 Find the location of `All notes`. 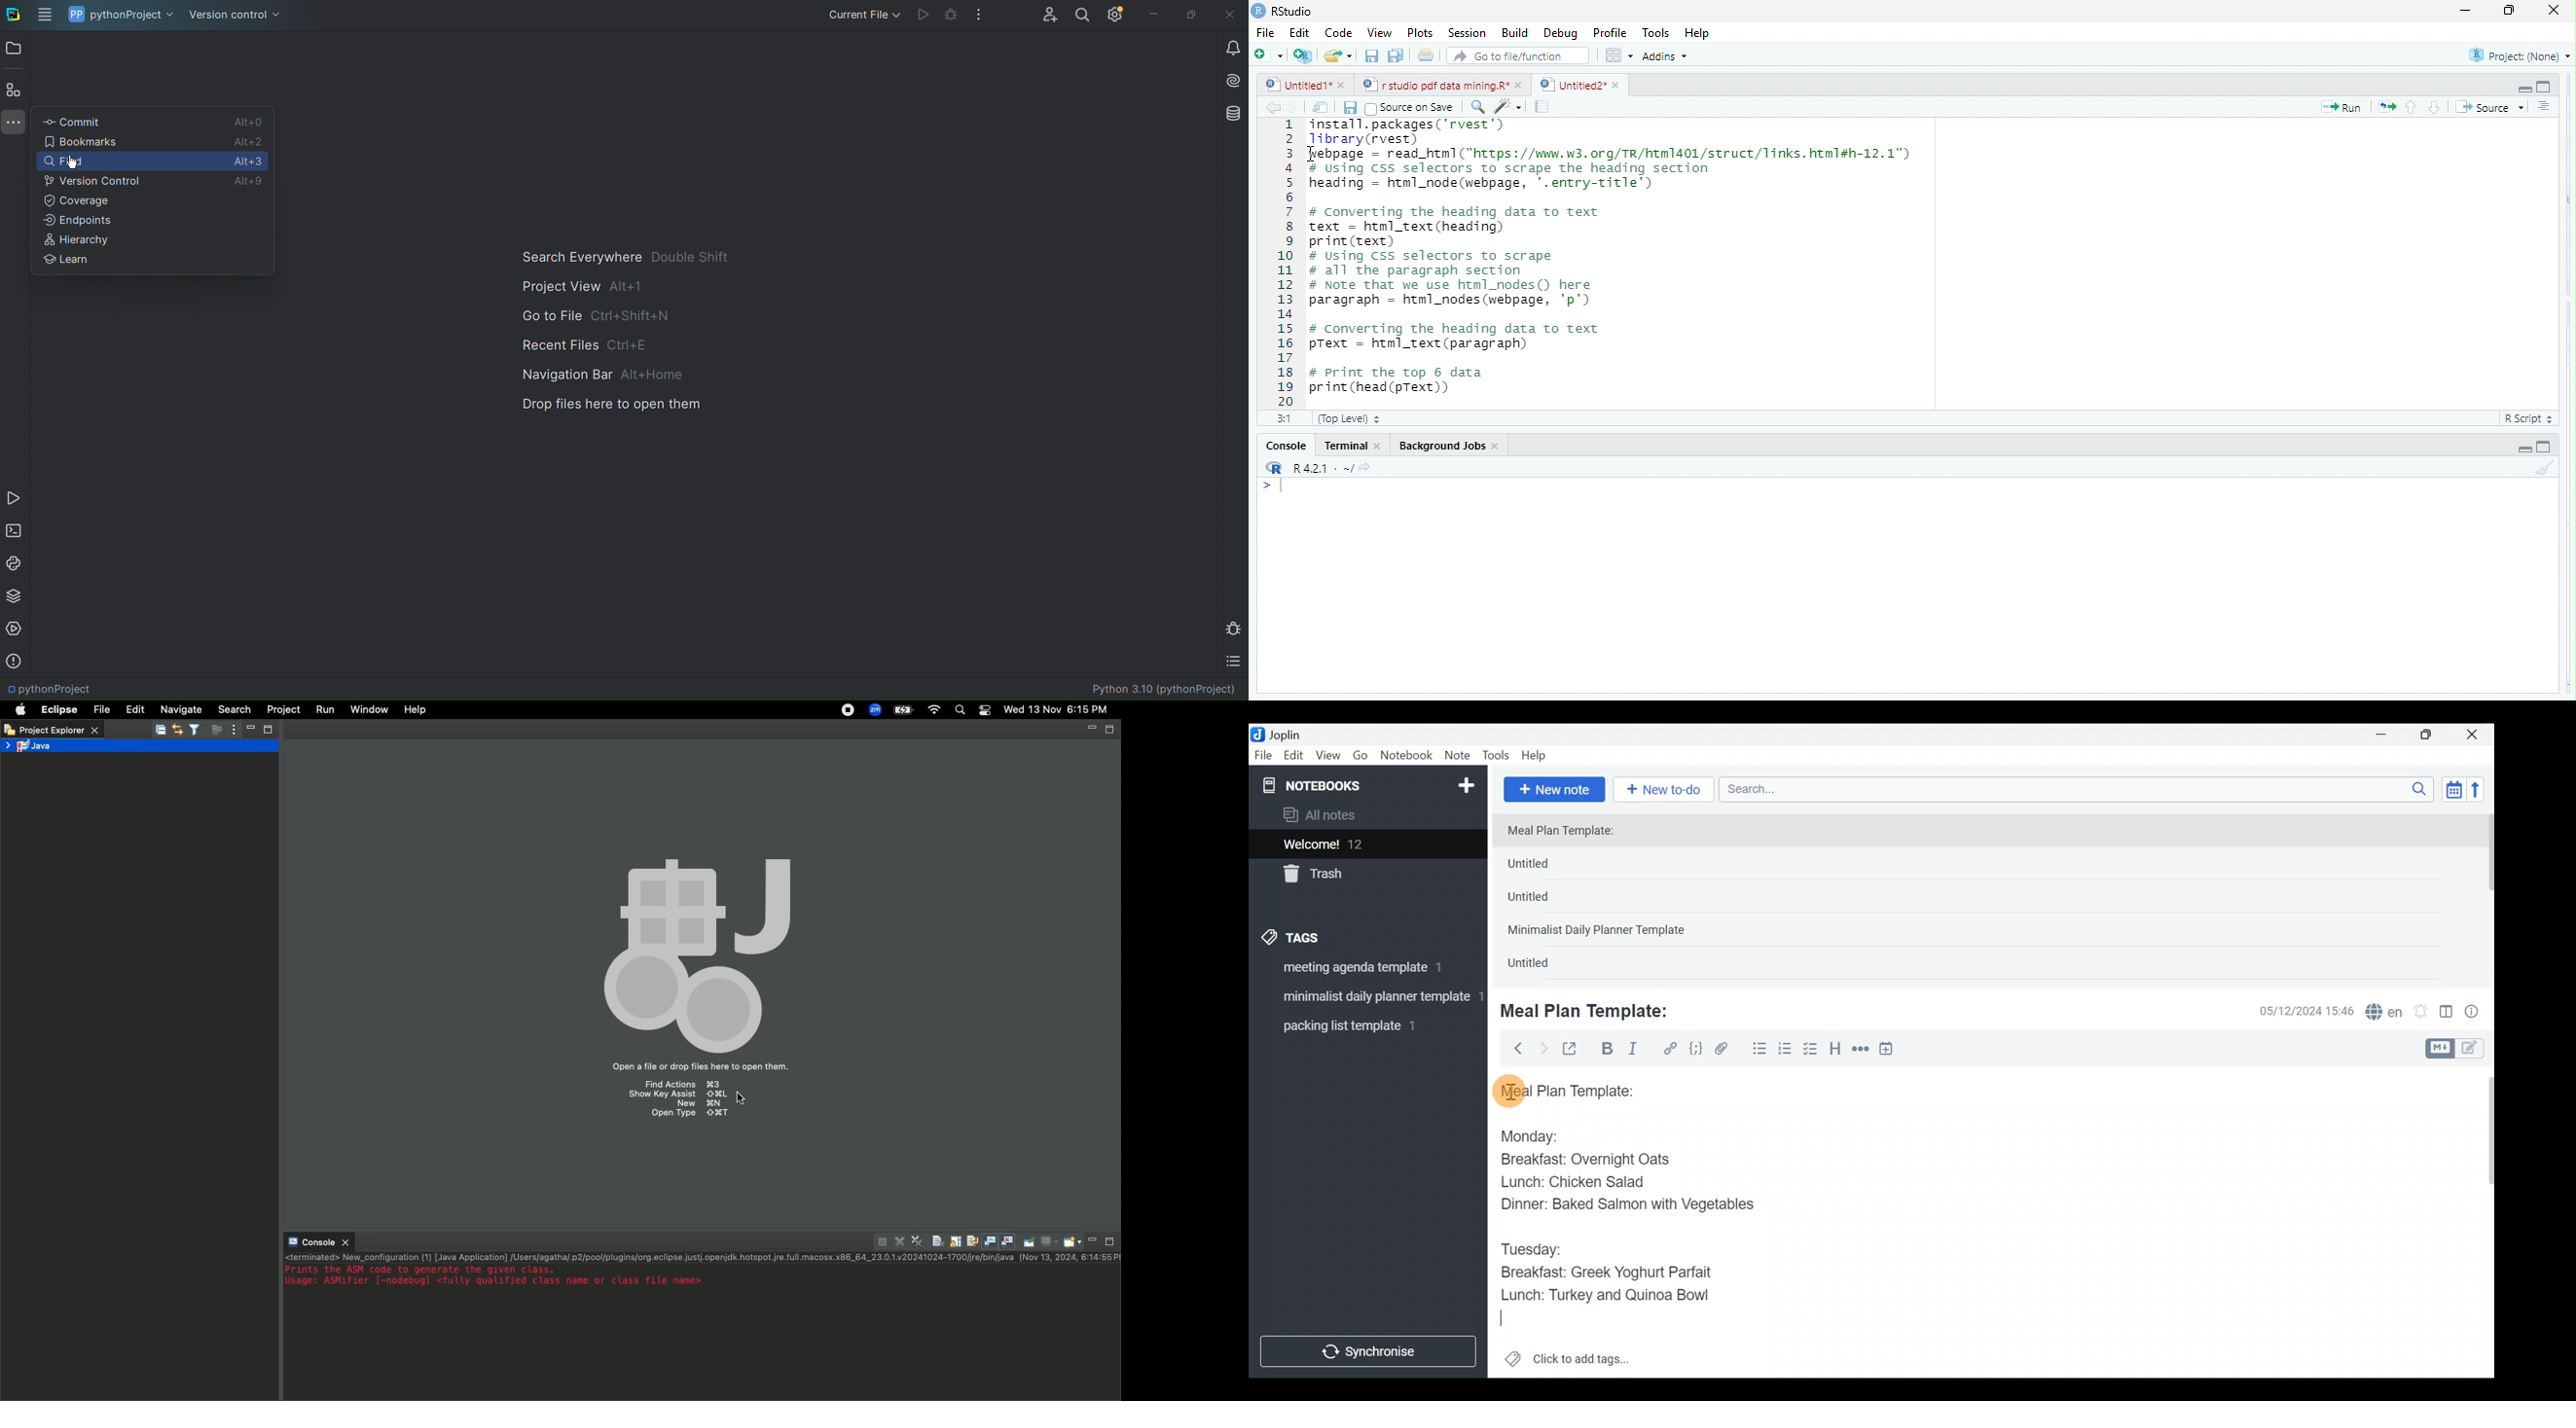

All notes is located at coordinates (1365, 816).